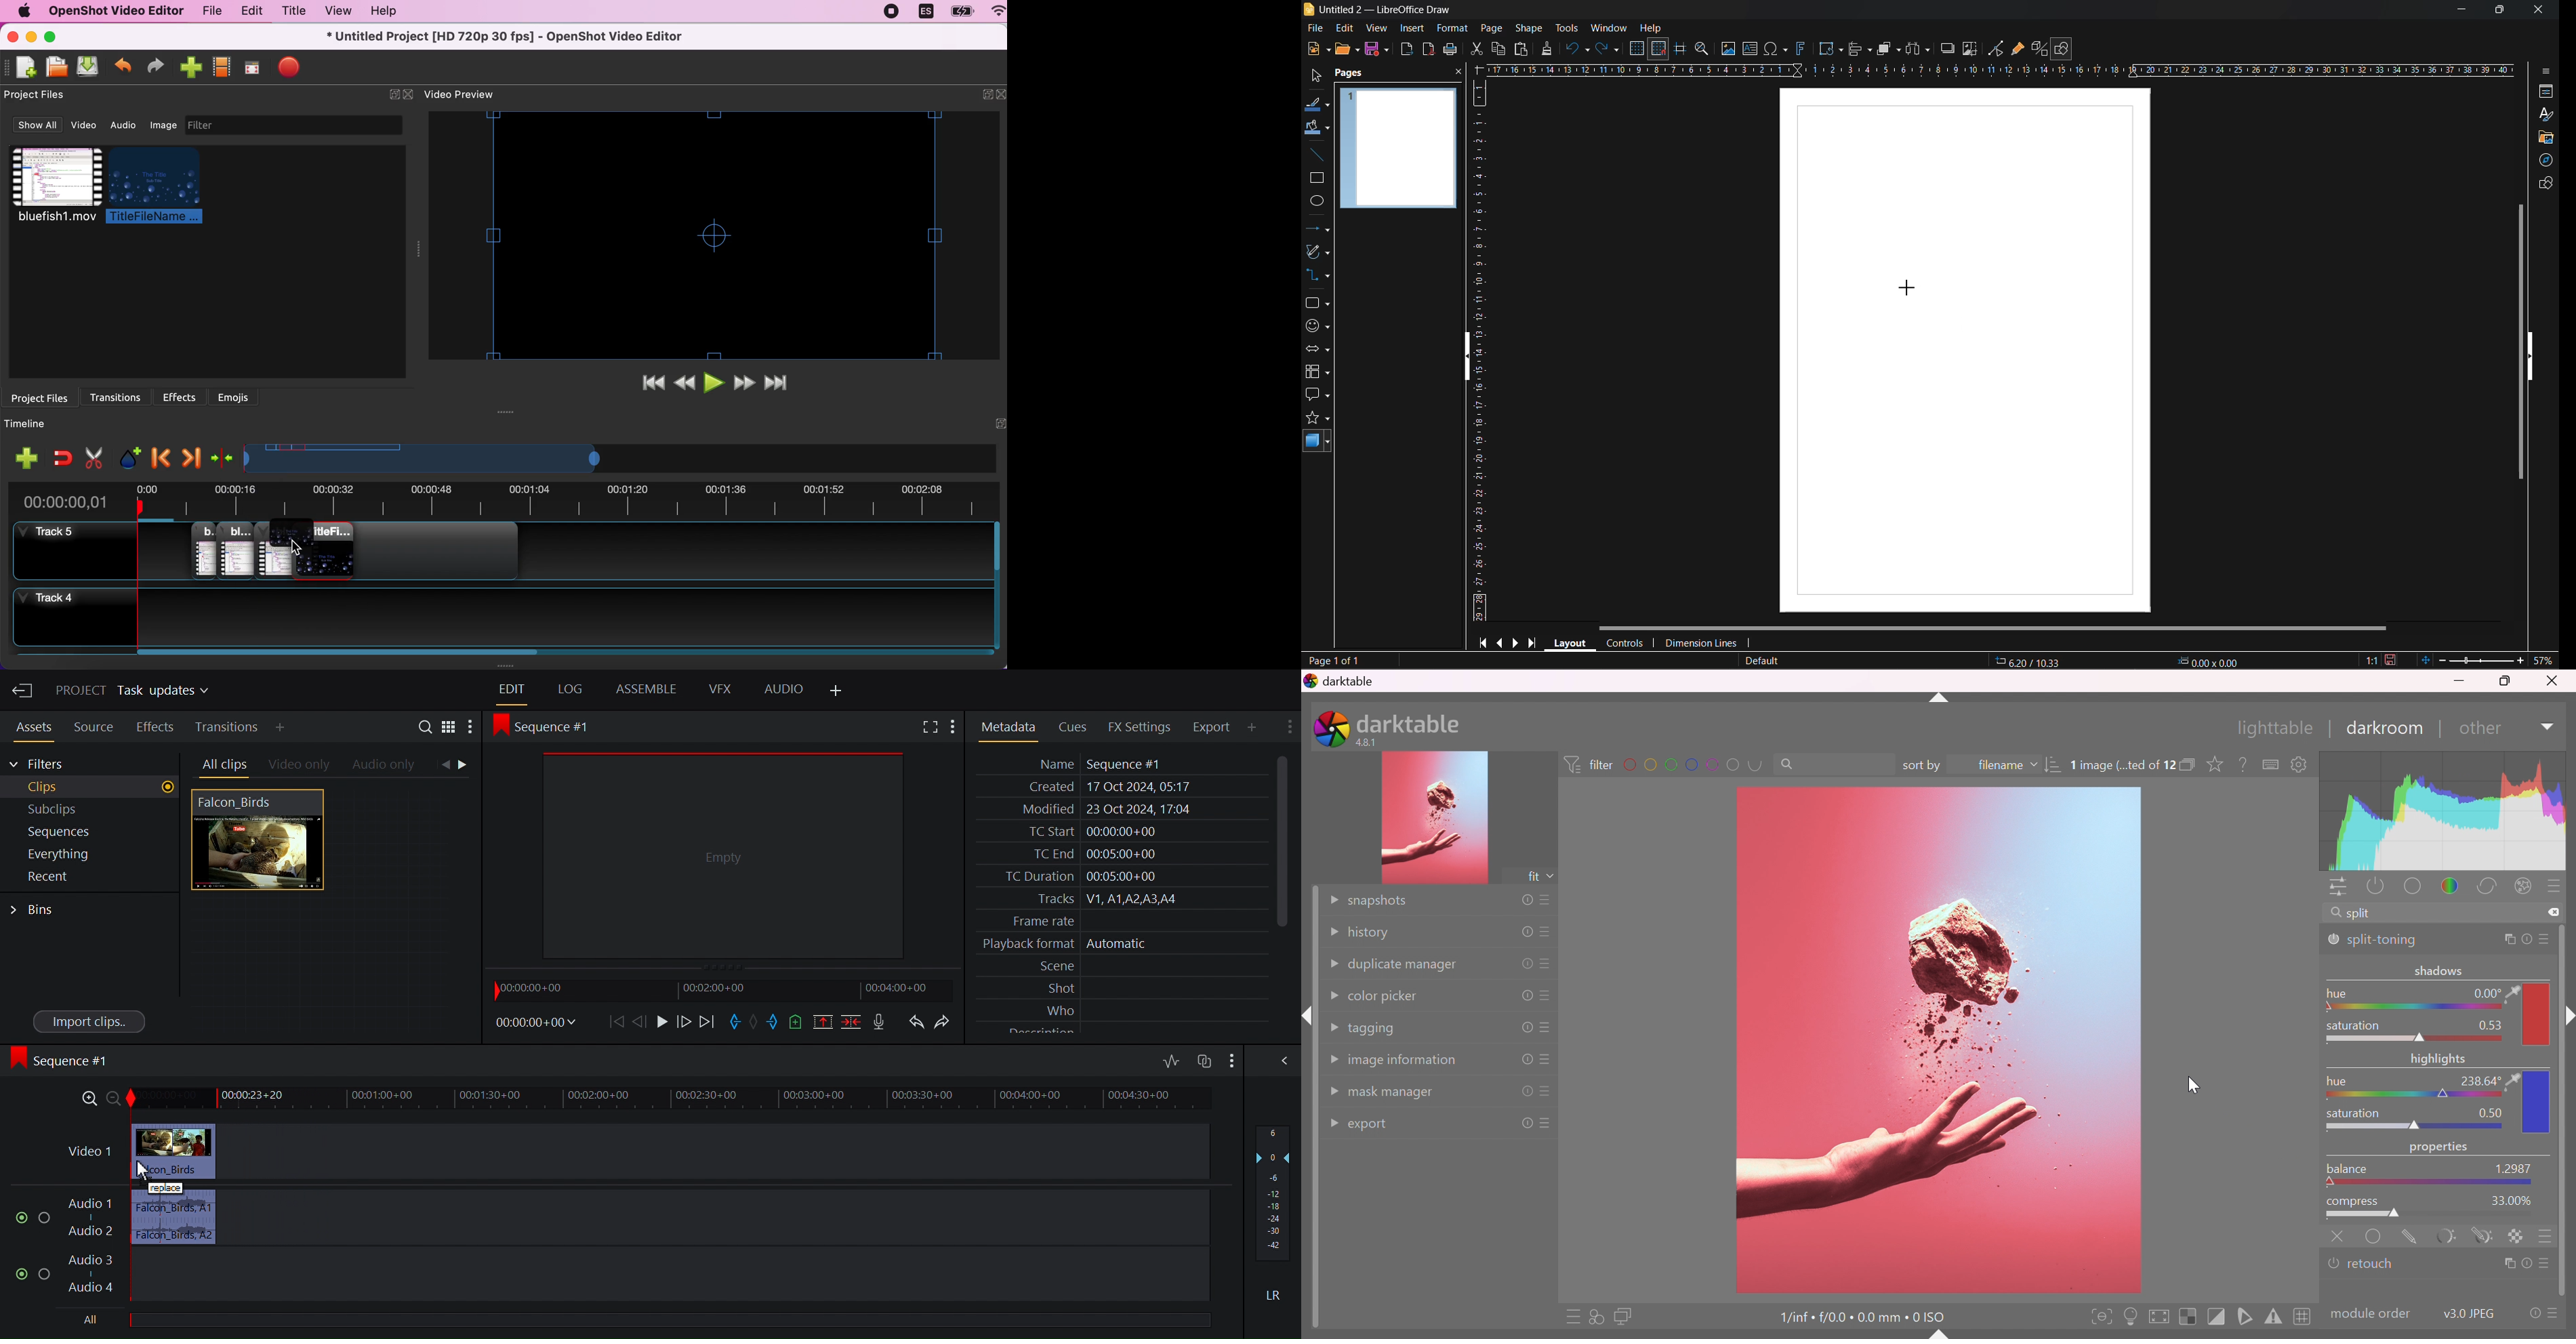  Describe the element at coordinates (2038, 48) in the screenshot. I see `toggle extrusion` at that location.